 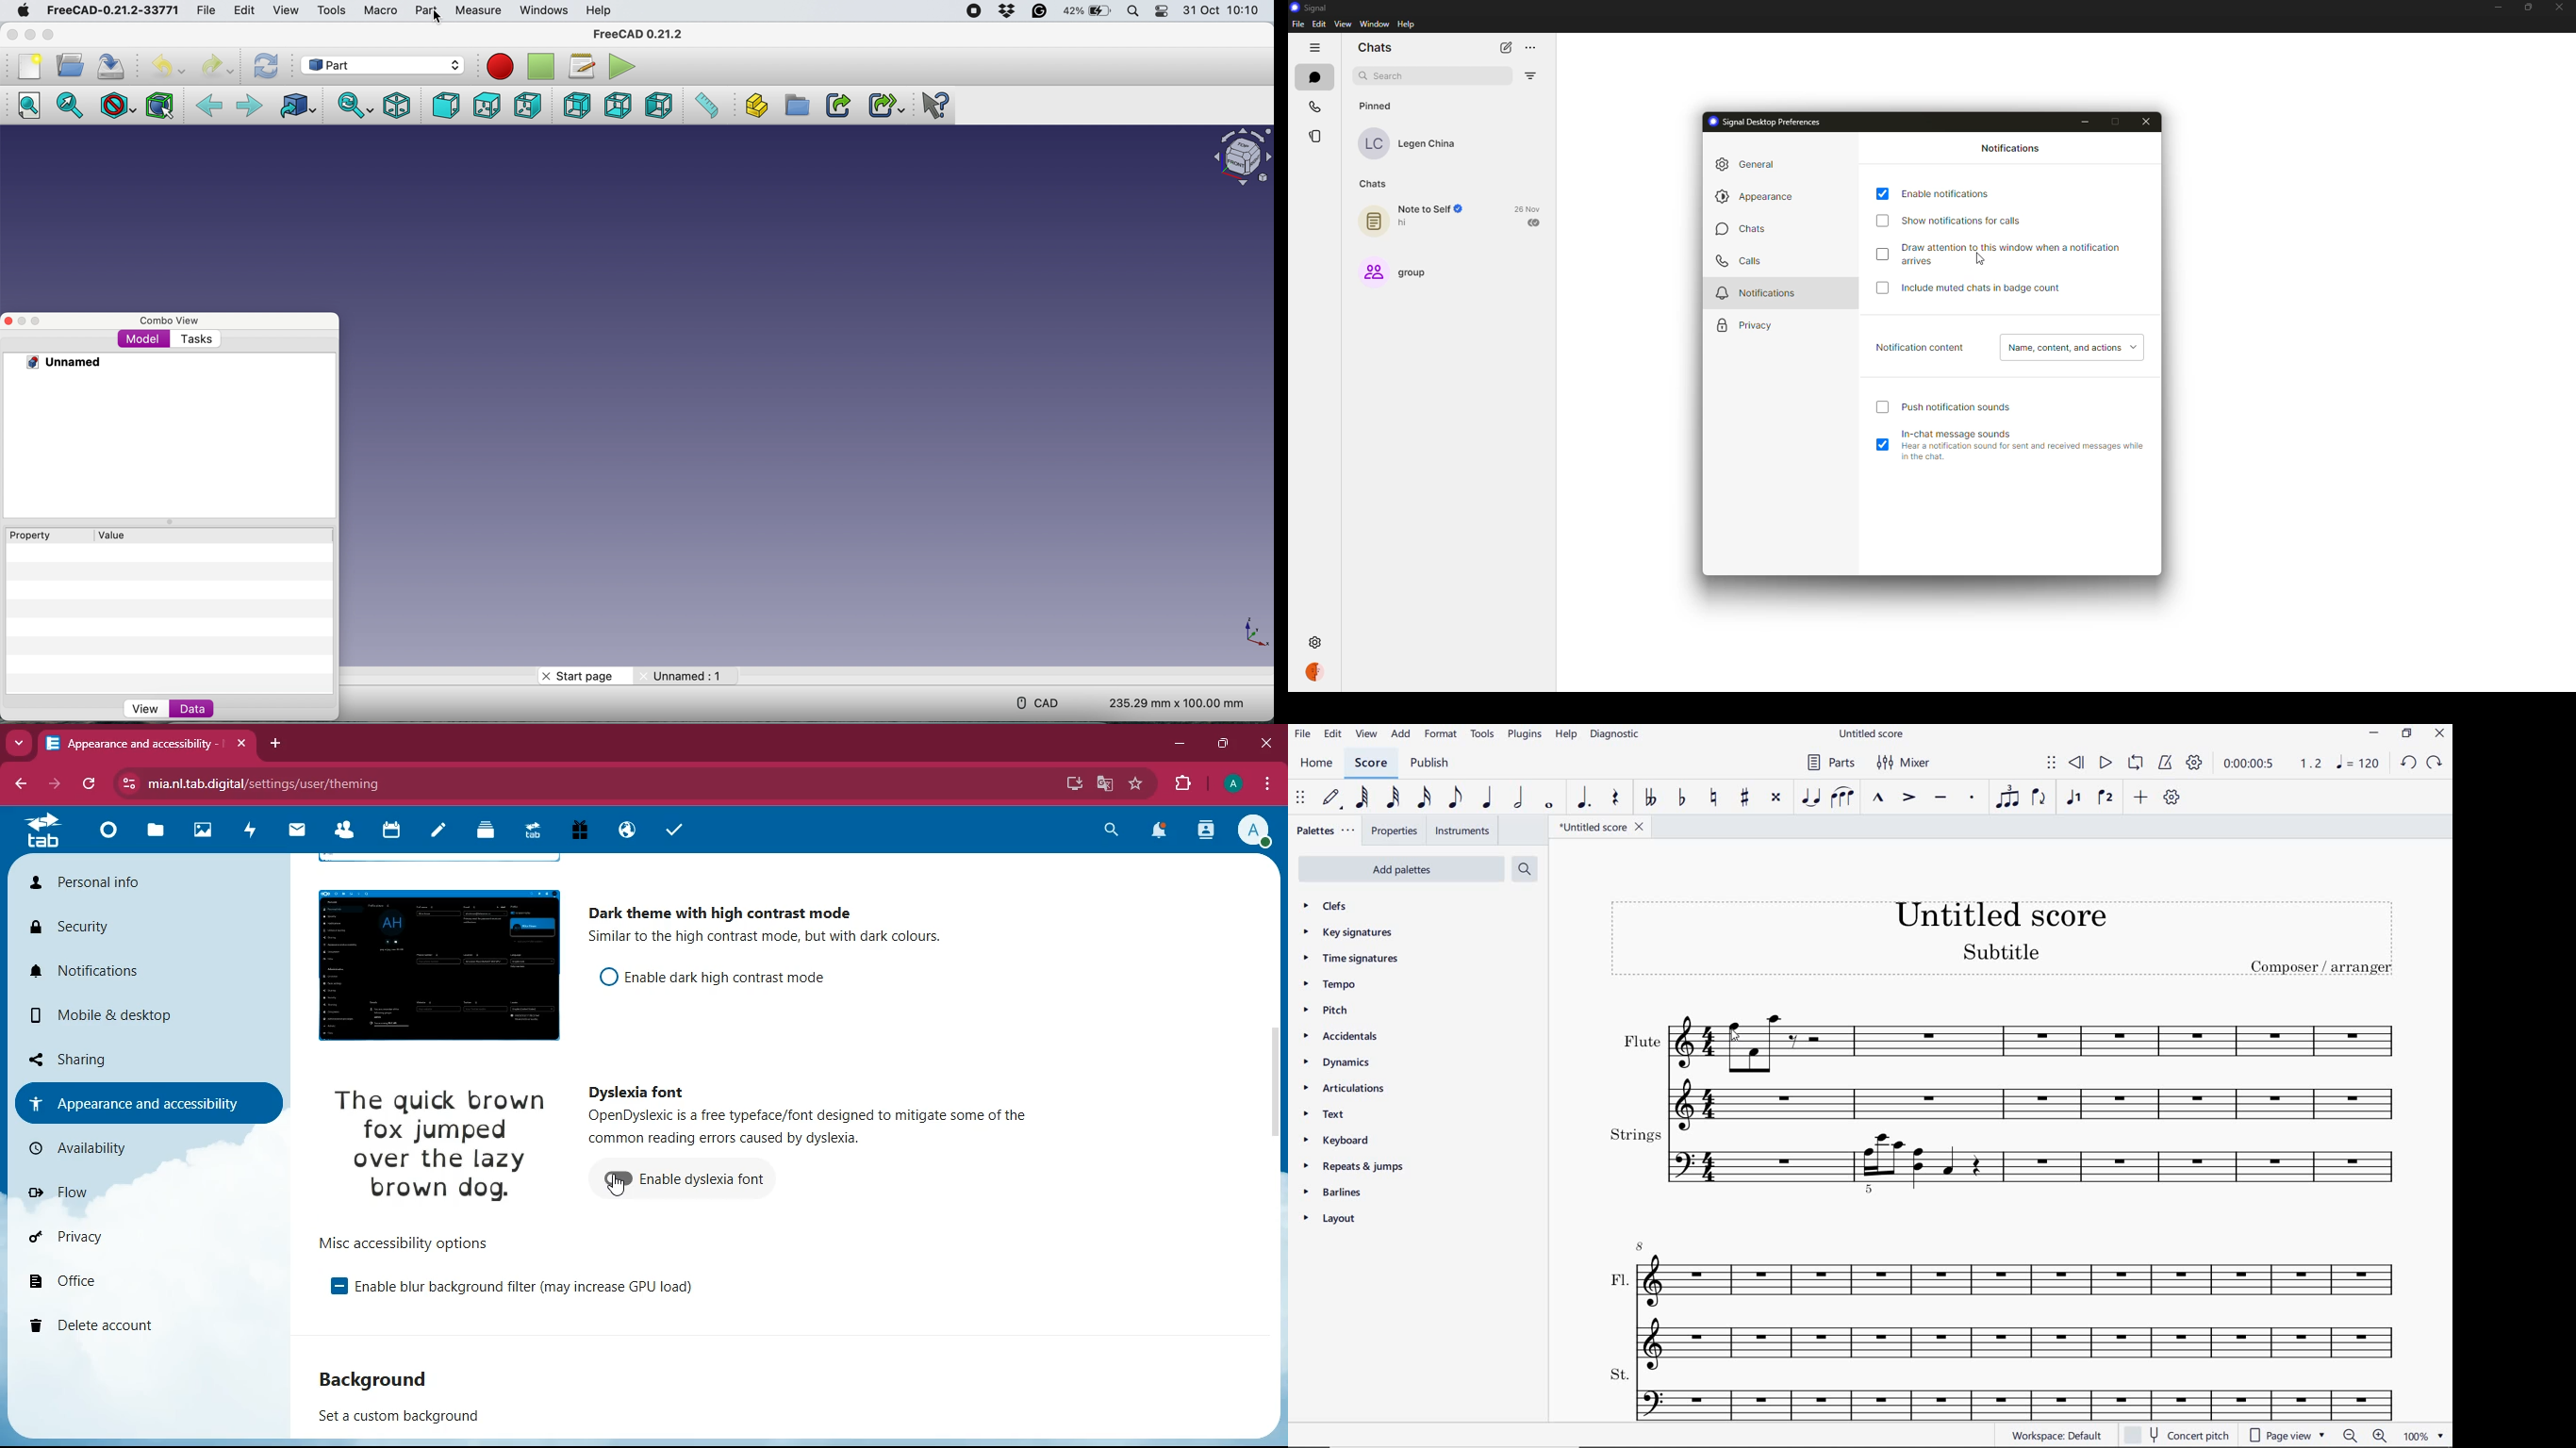 What do you see at coordinates (1776, 798) in the screenshot?
I see `TOGGLE DOUBLE-SHARP` at bounding box center [1776, 798].